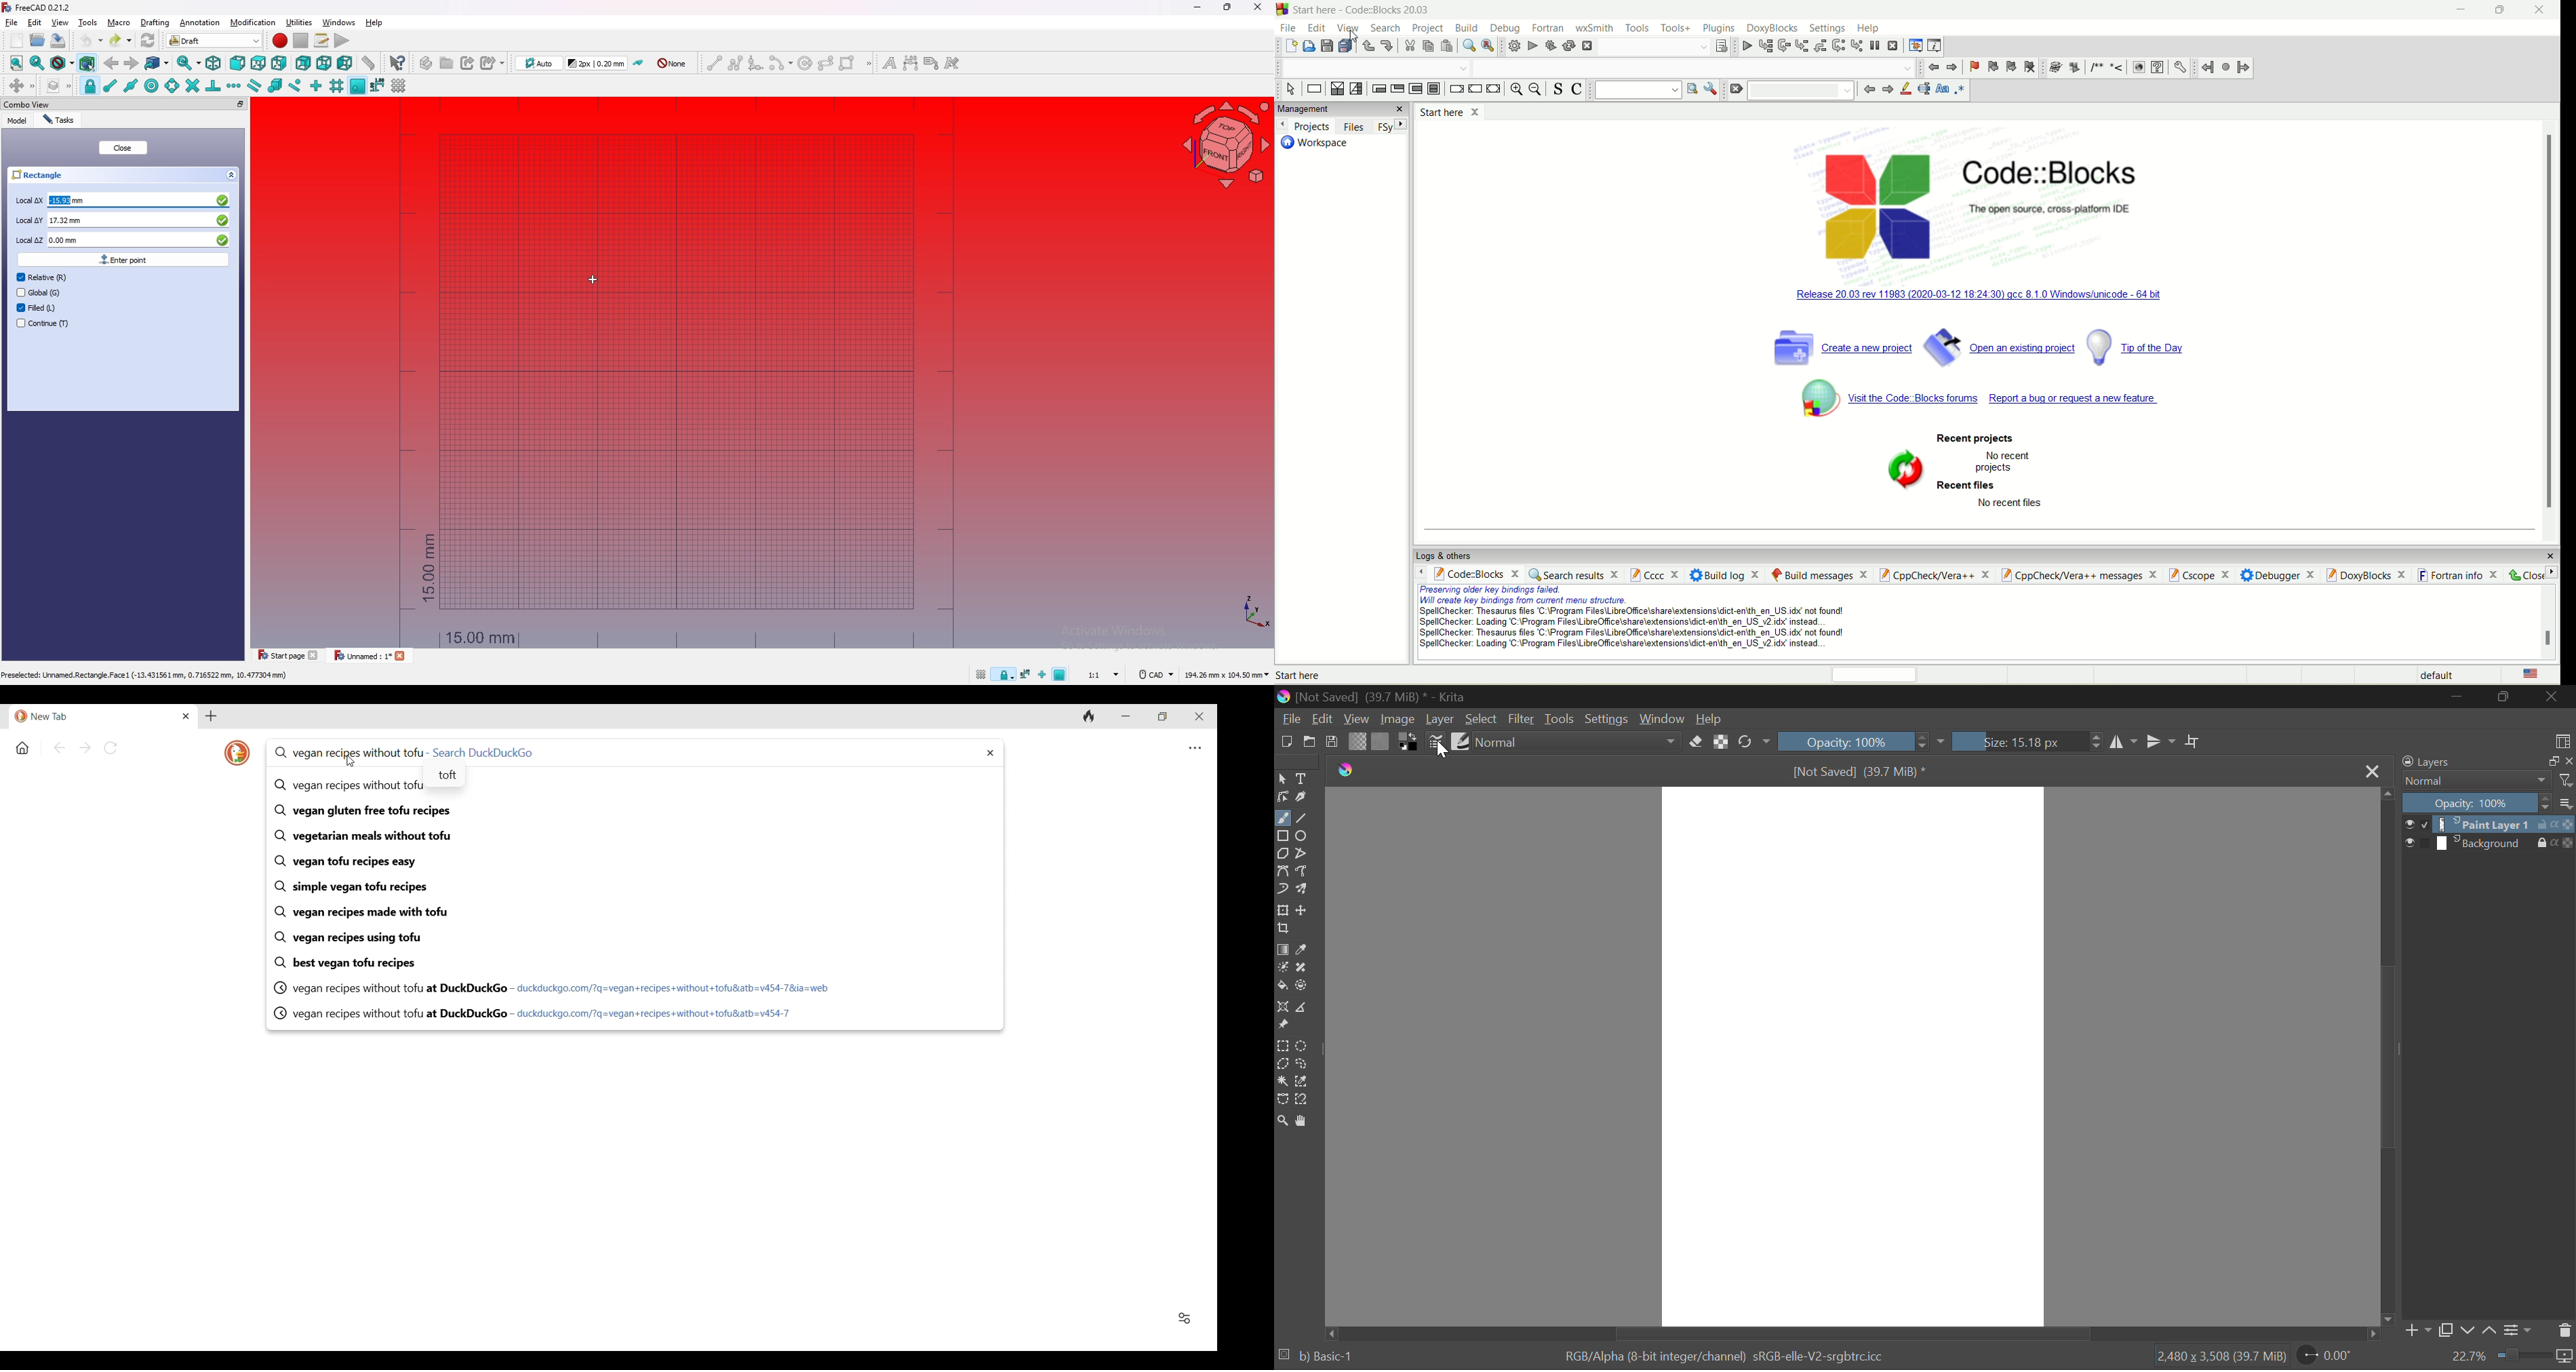  What do you see at coordinates (639, 63) in the screenshot?
I see `toggle construction mode` at bounding box center [639, 63].